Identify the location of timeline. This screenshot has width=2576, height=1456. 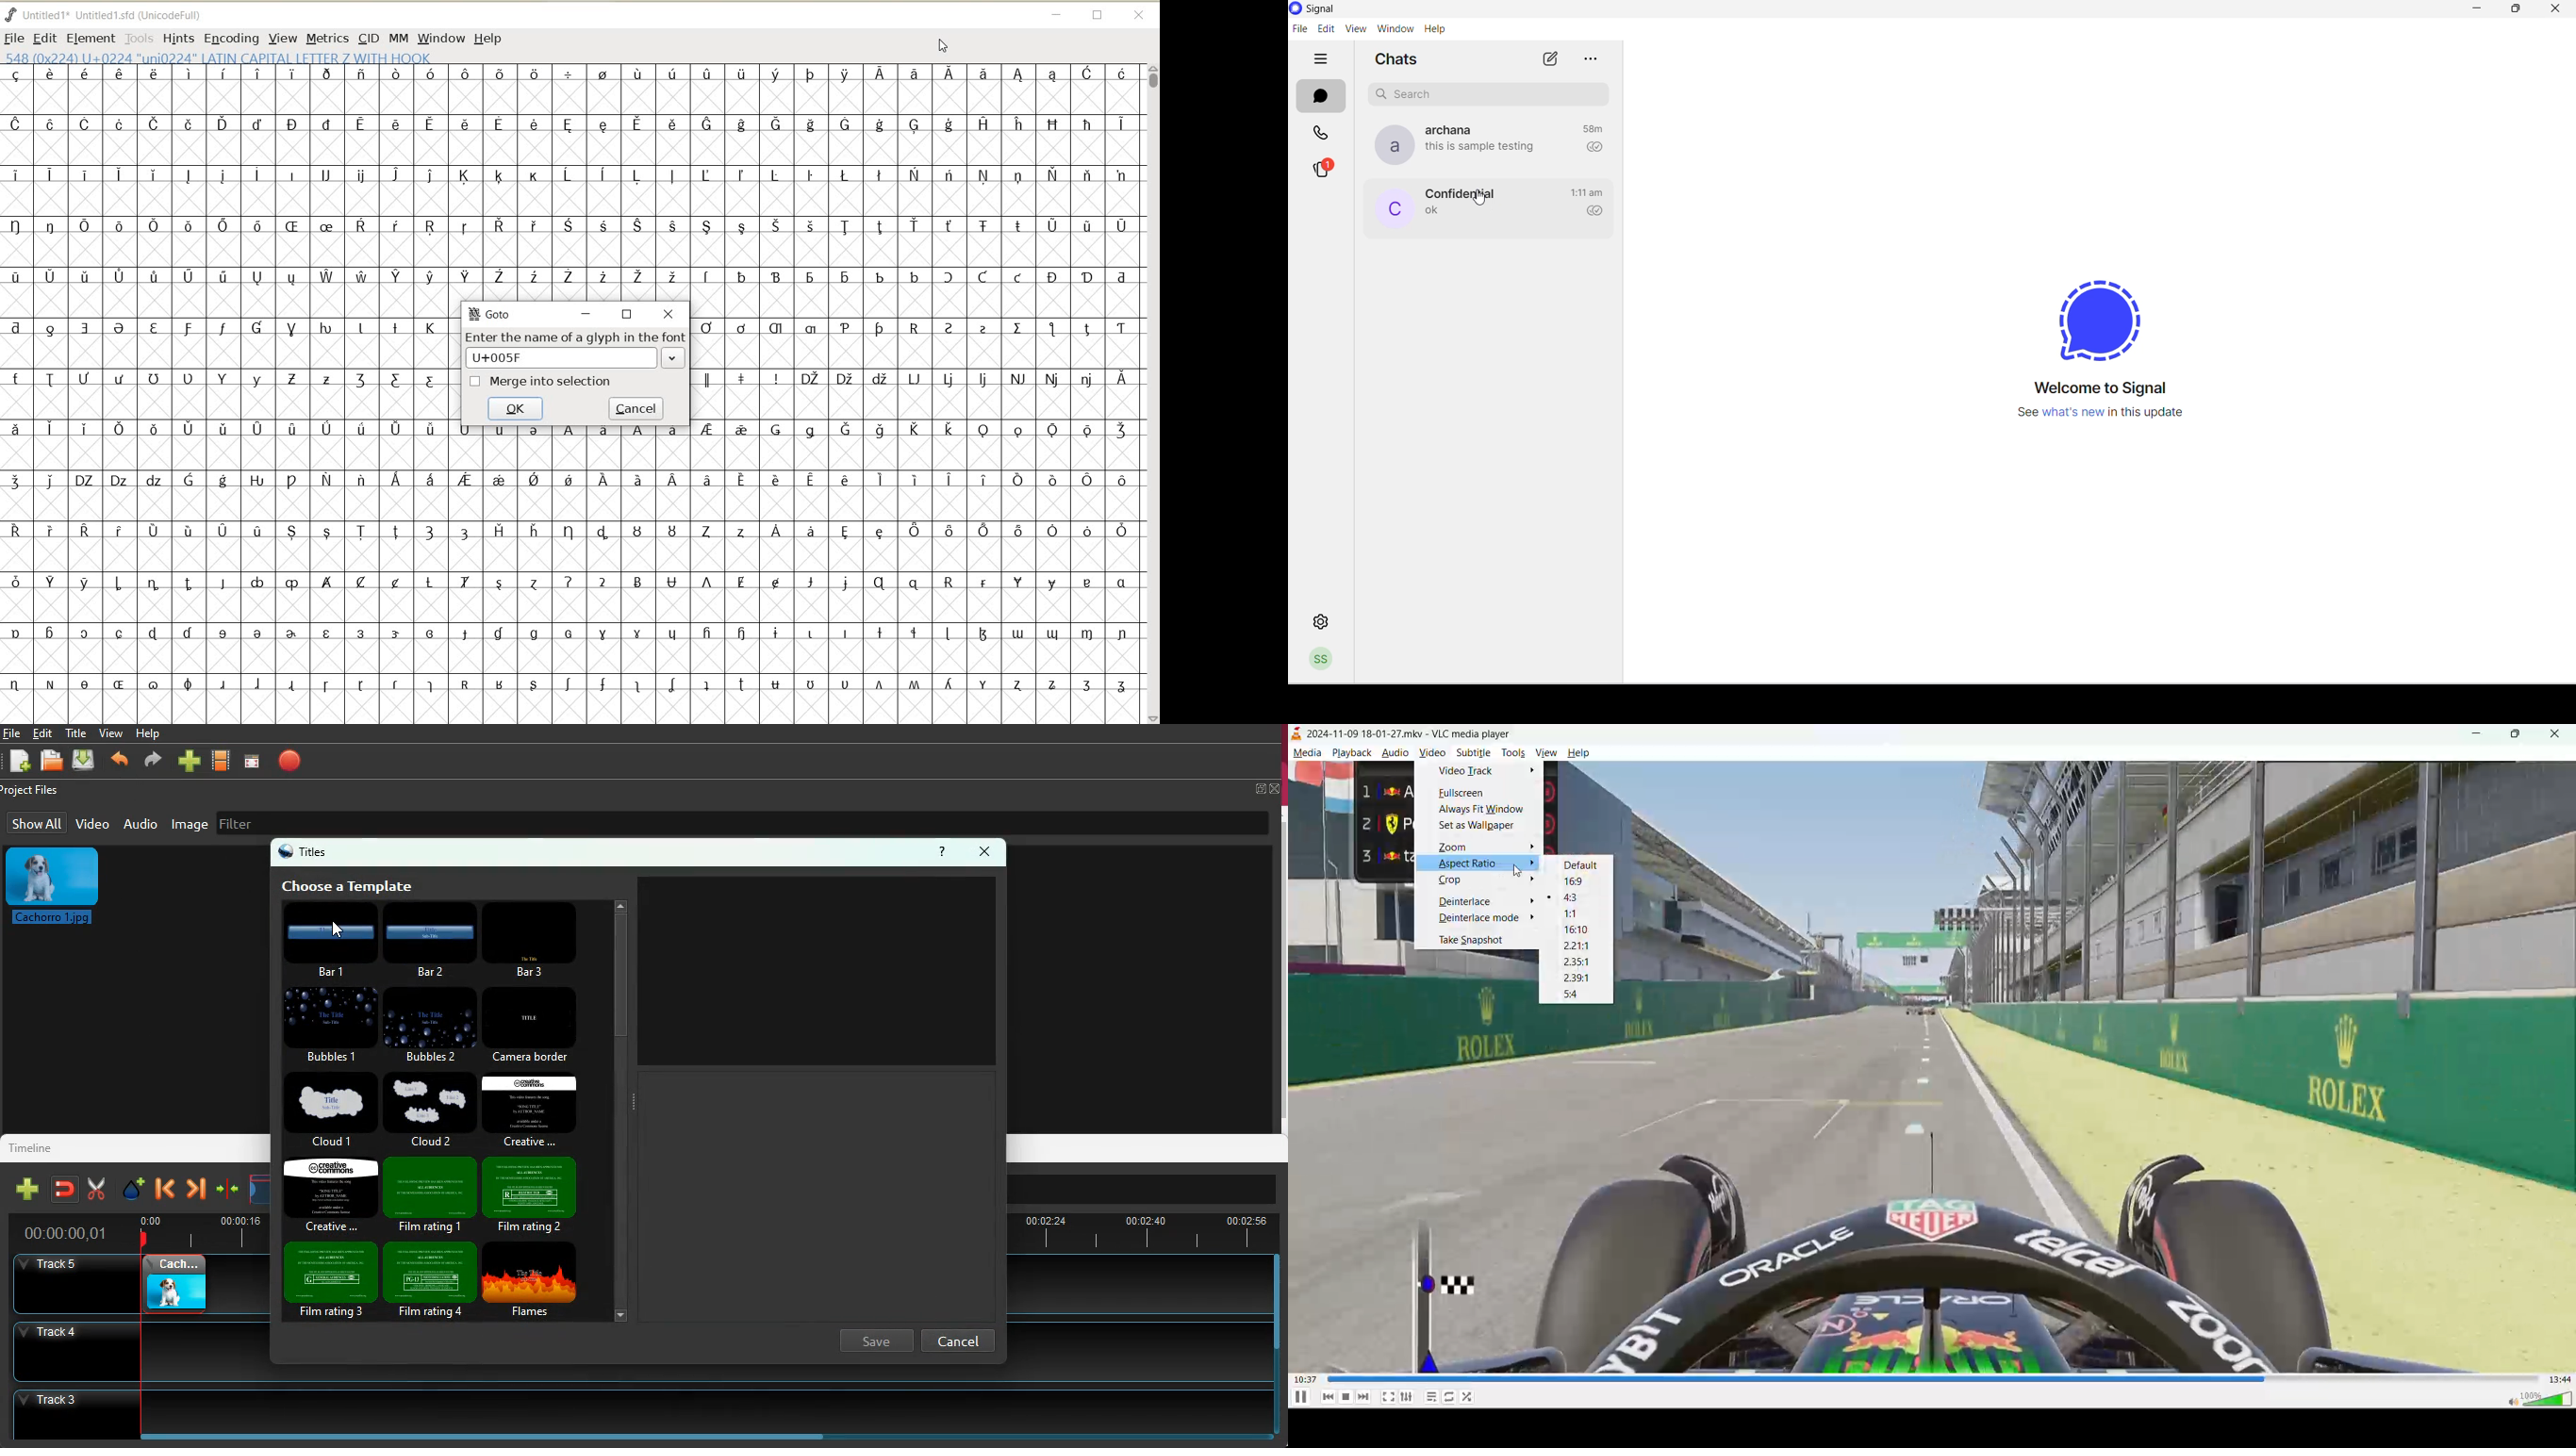
(39, 1146).